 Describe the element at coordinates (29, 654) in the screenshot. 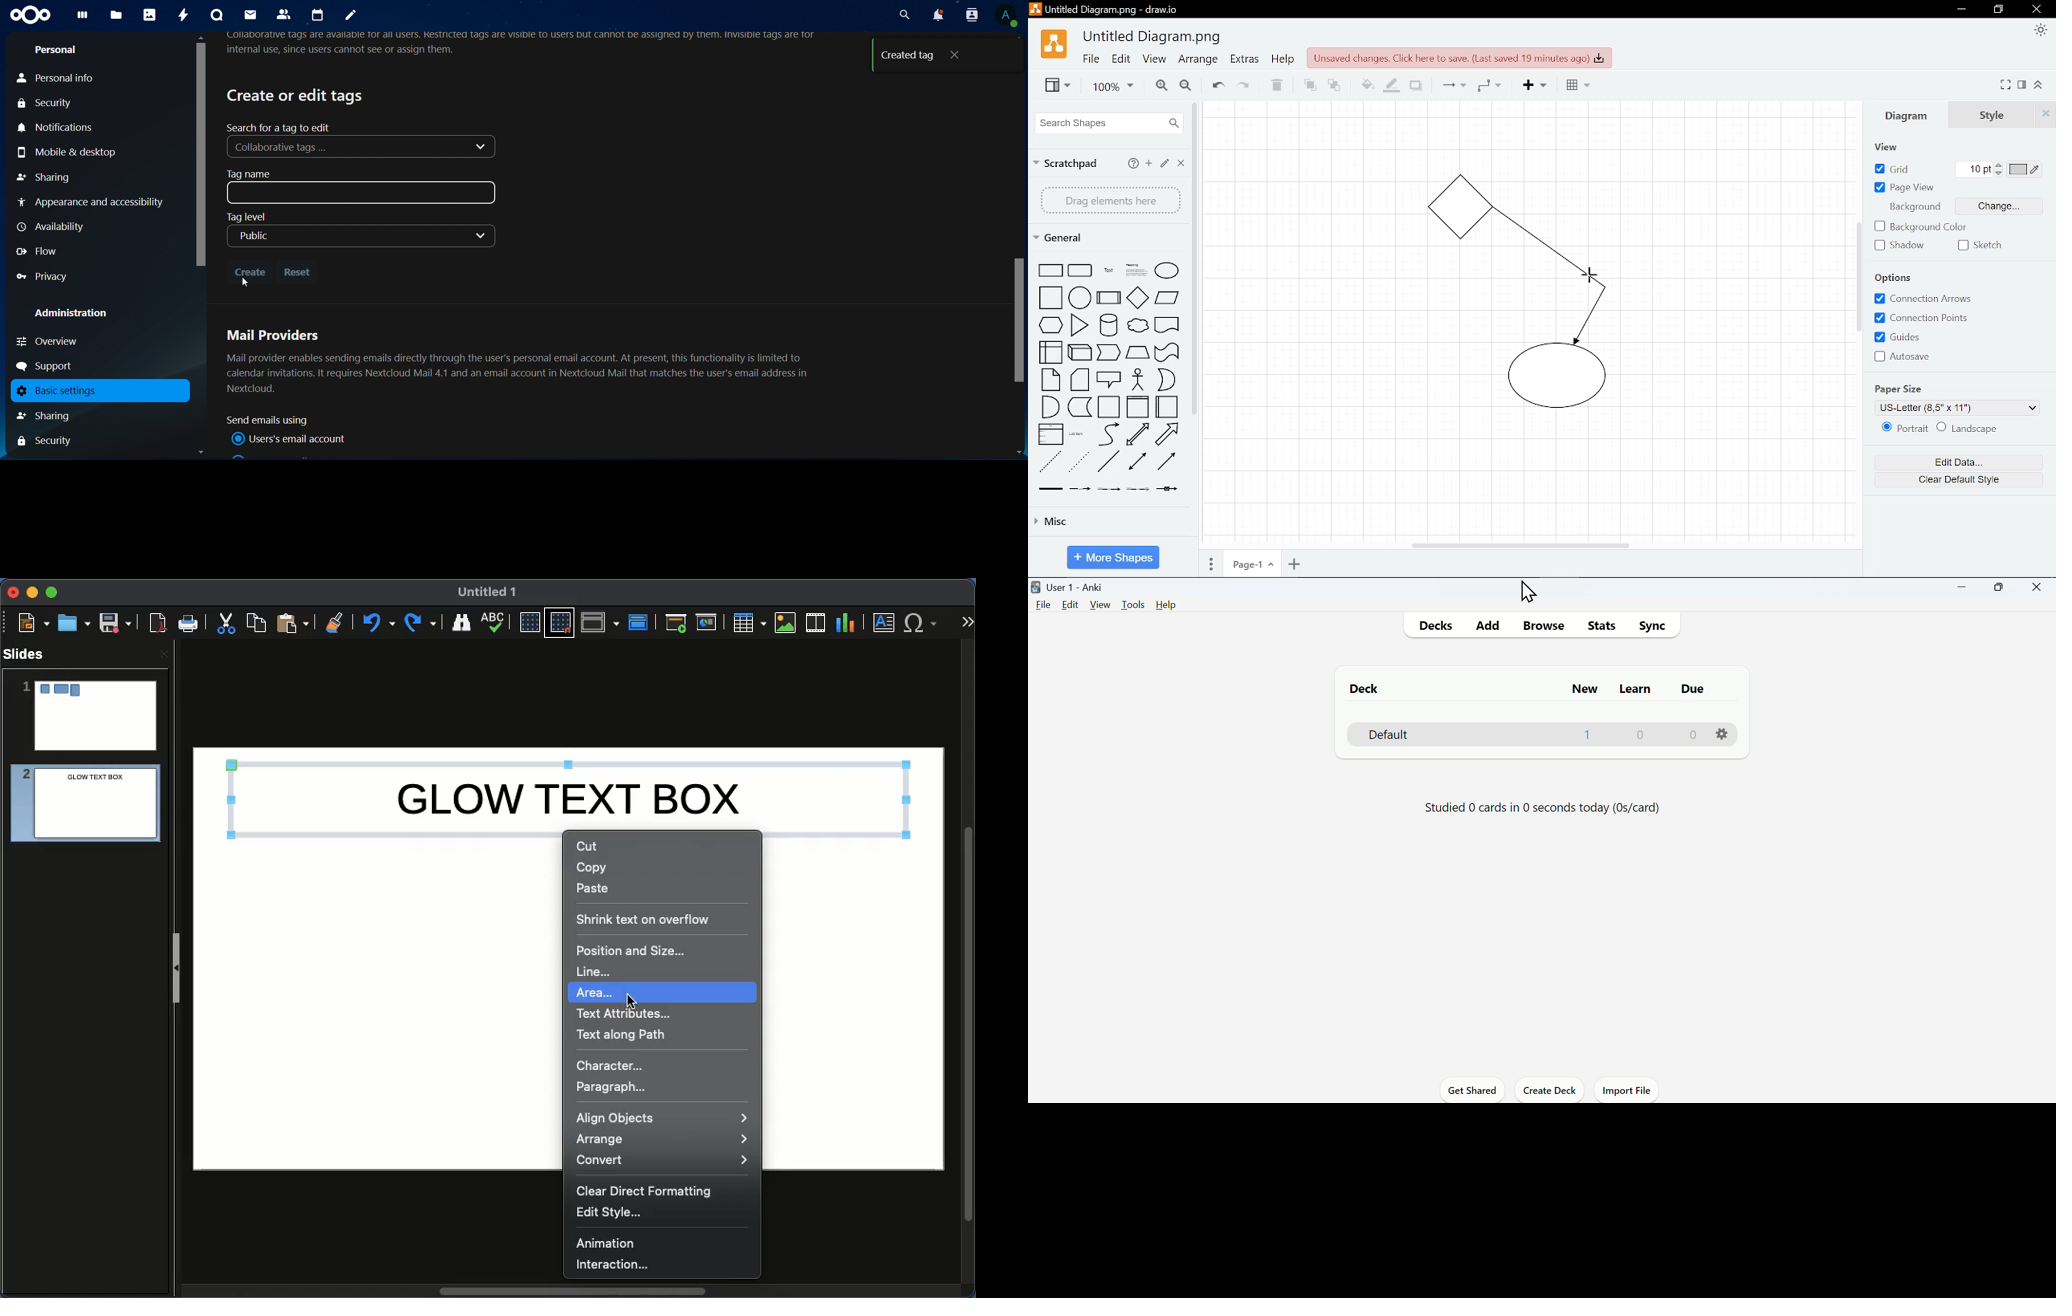

I see `Slides` at that location.